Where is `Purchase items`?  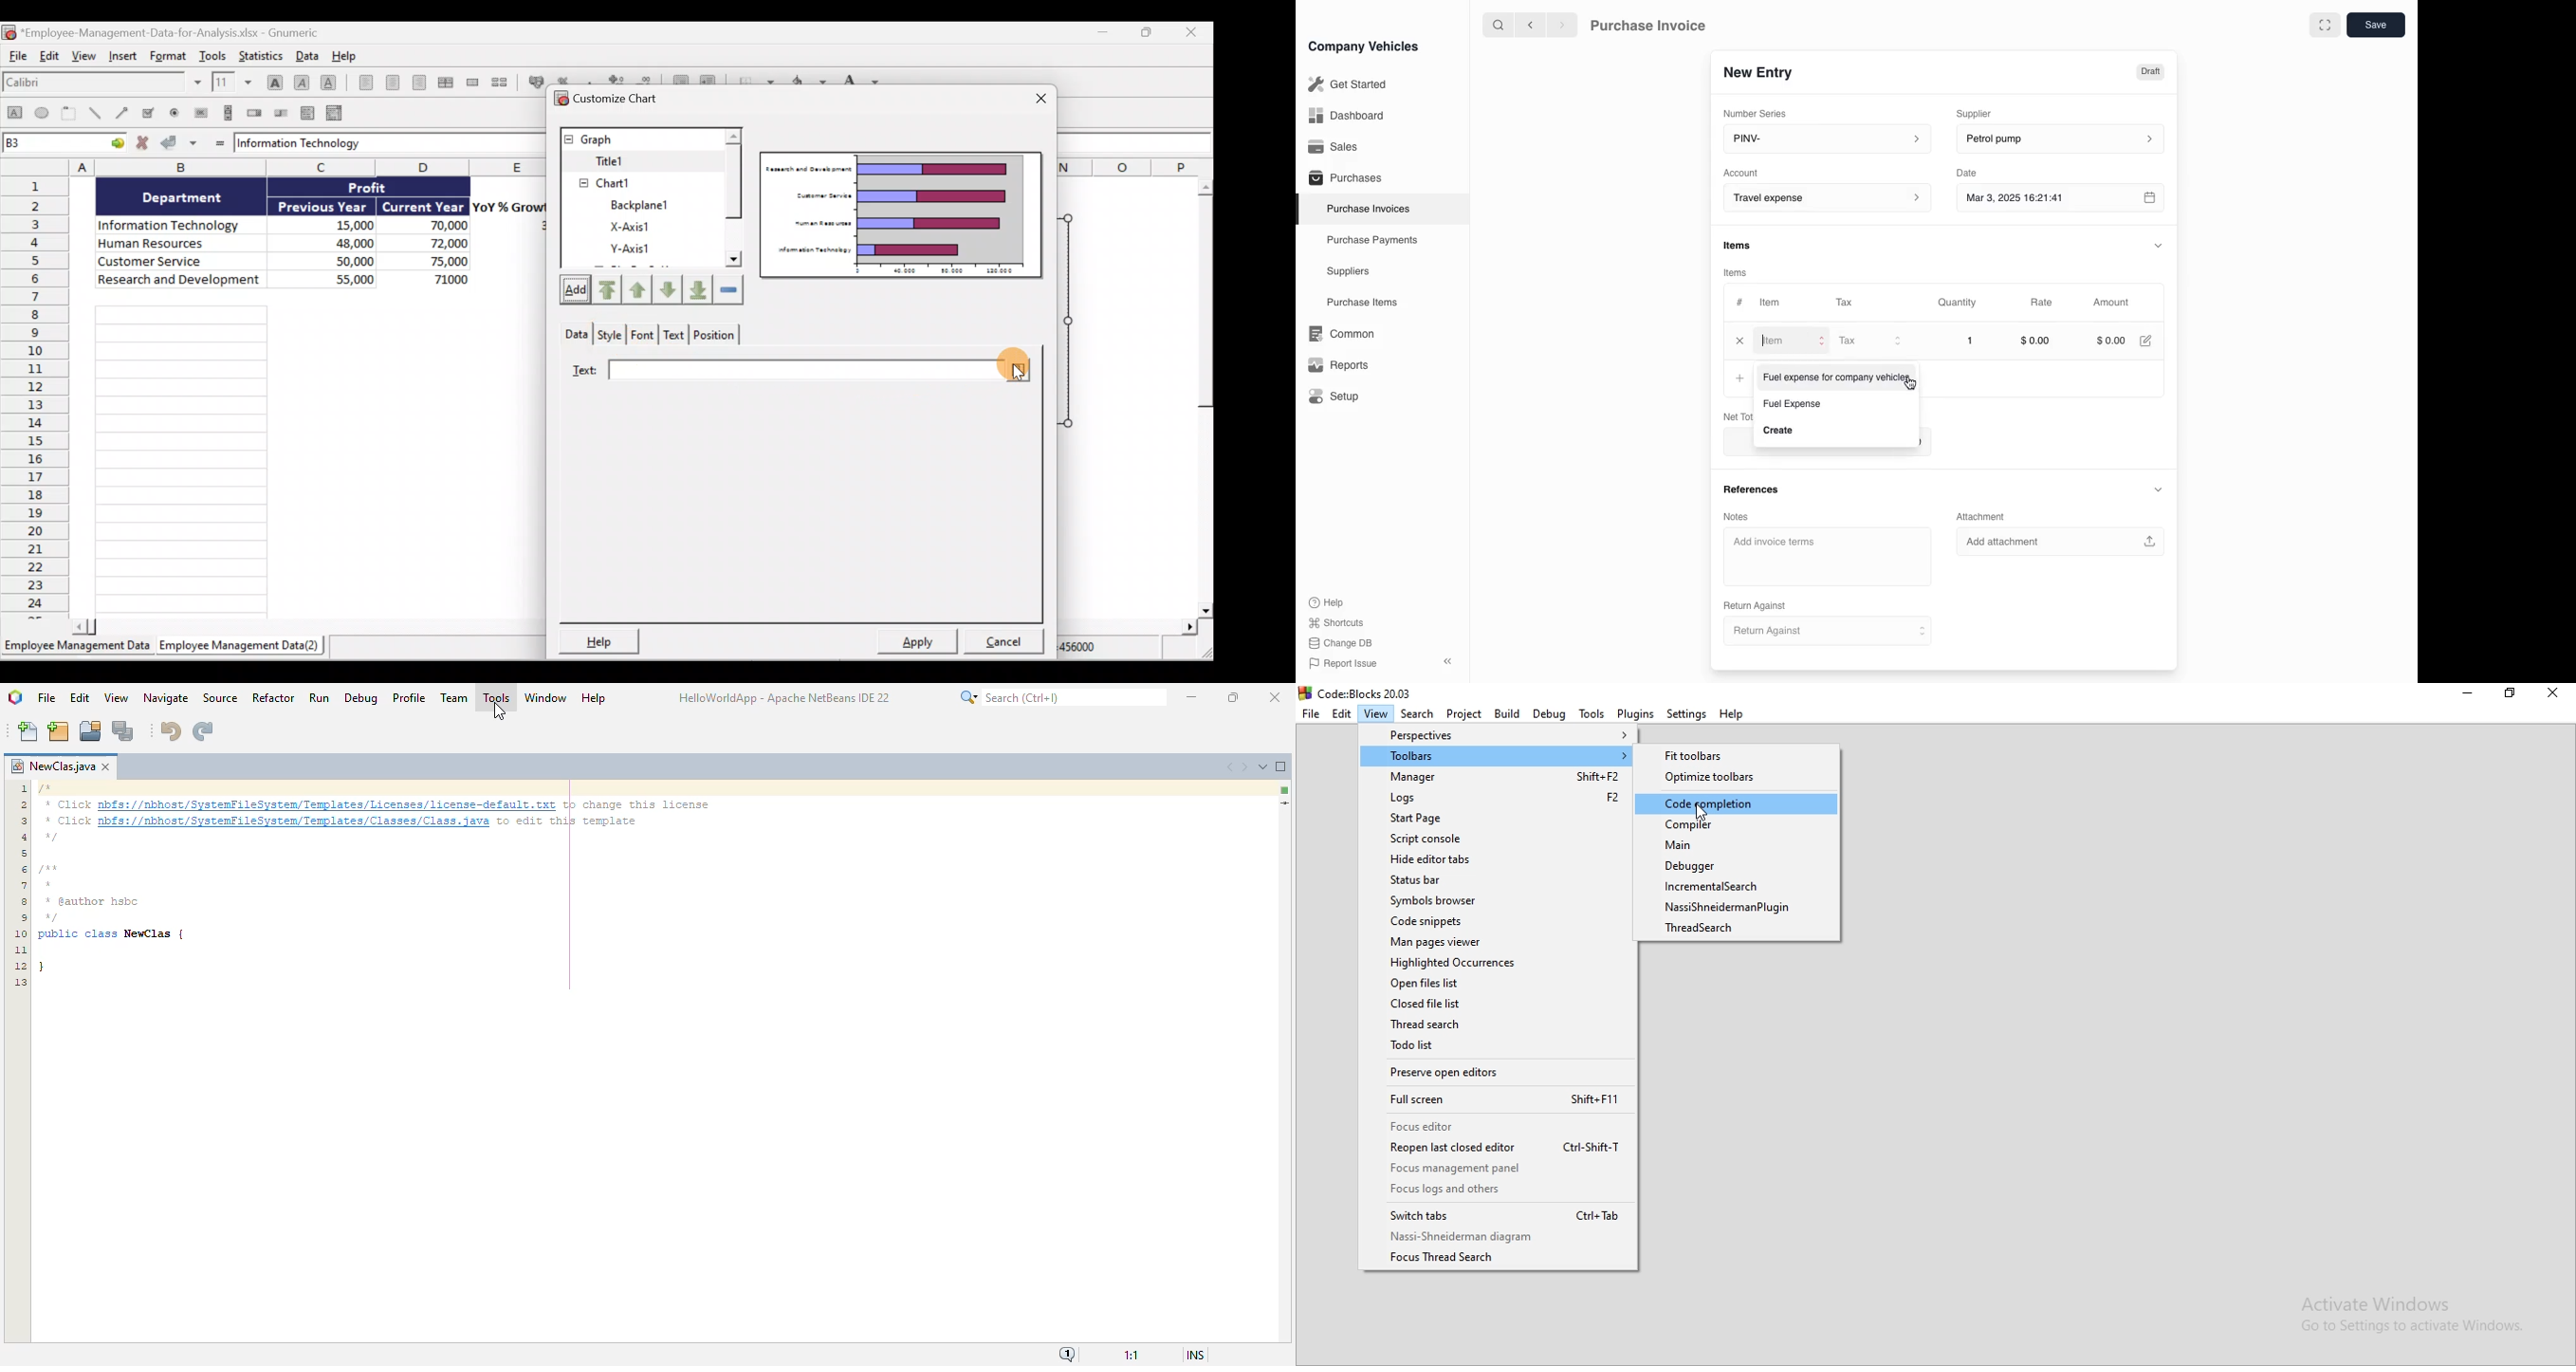 Purchase items is located at coordinates (1356, 303).